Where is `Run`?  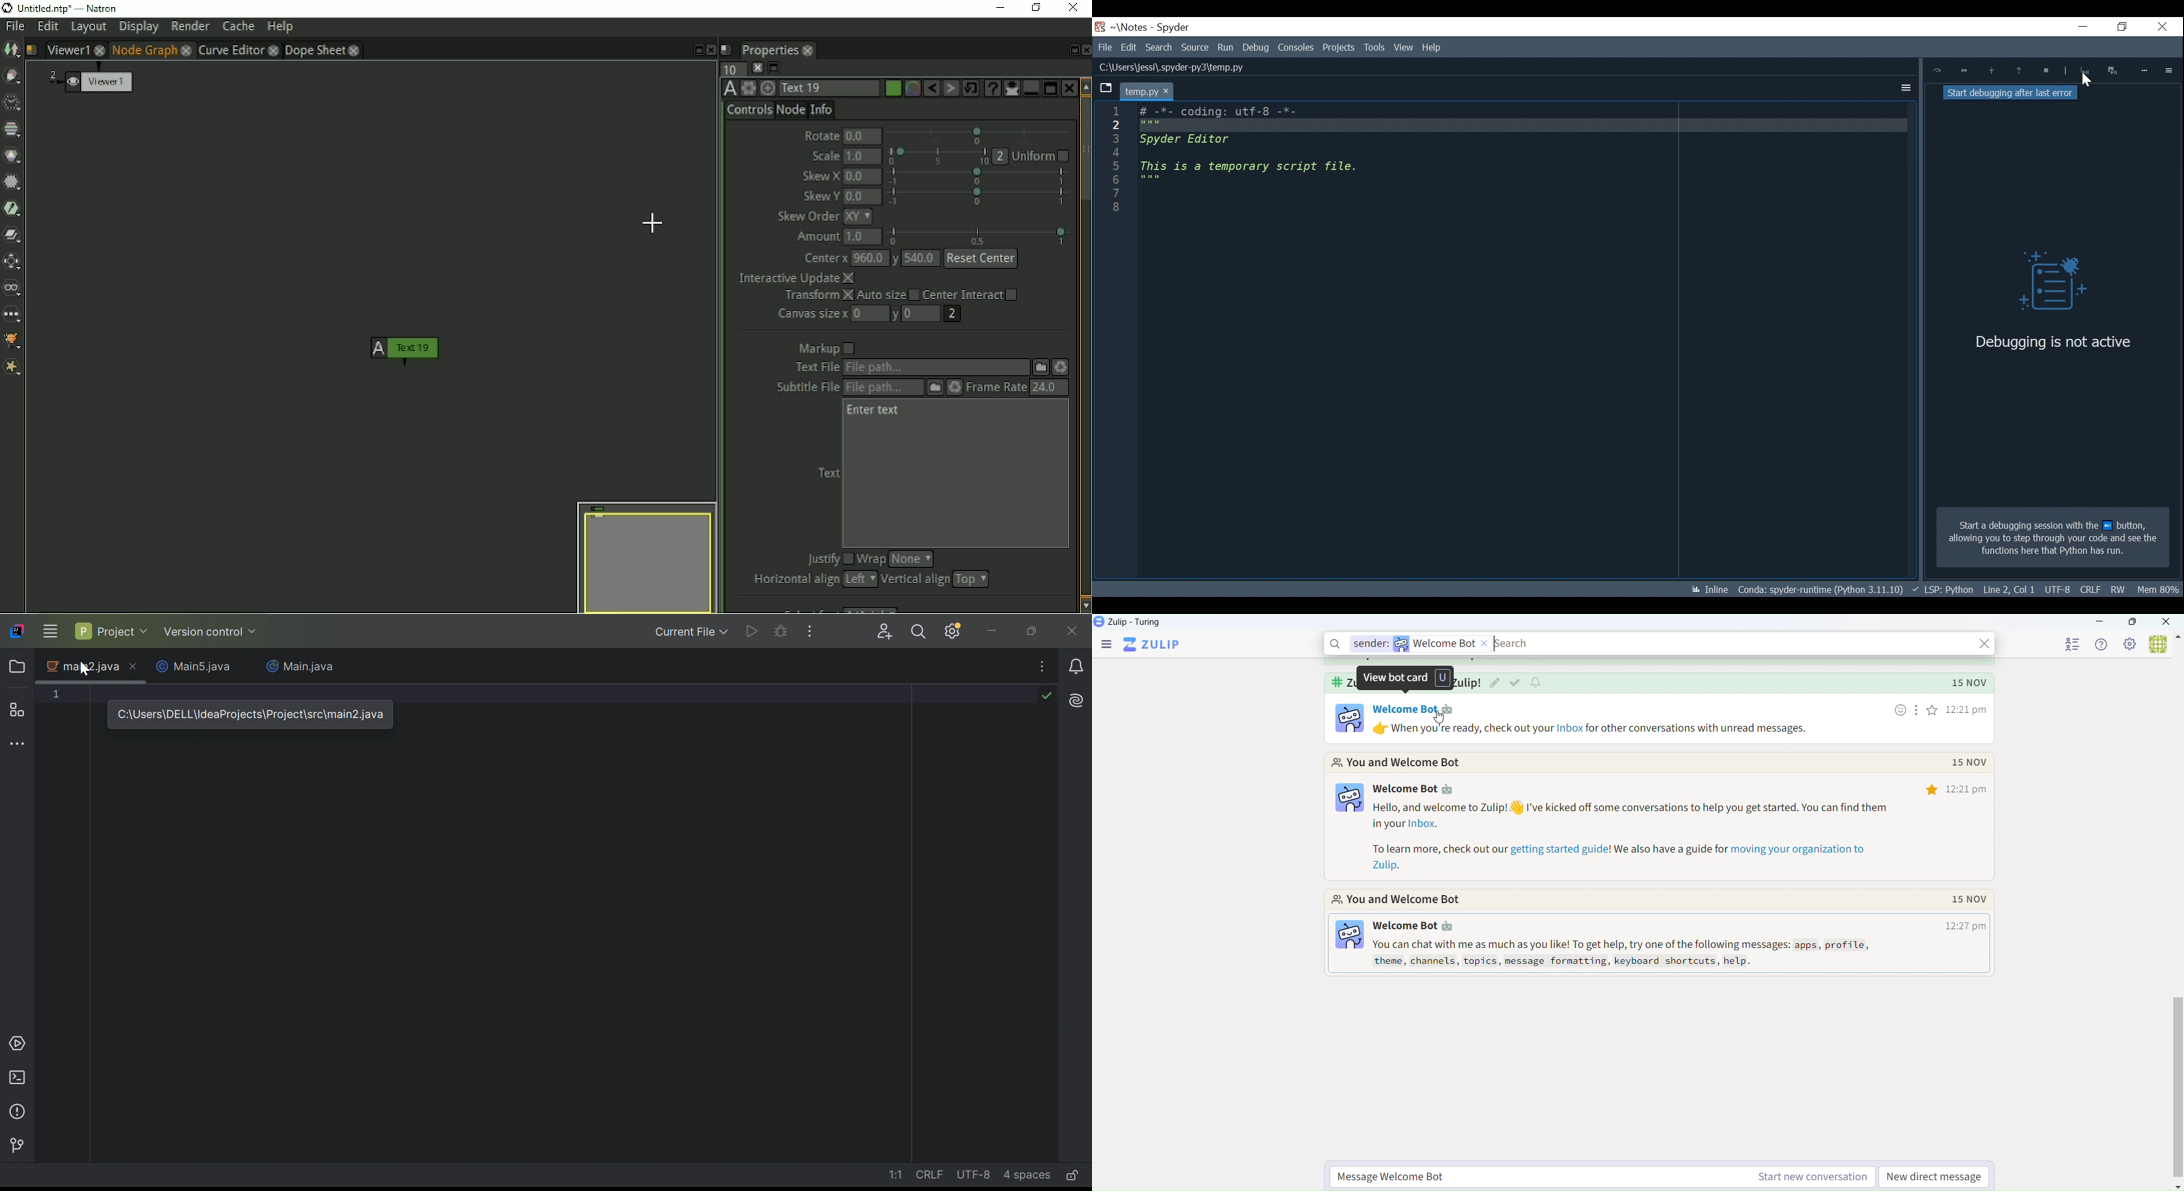 Run is located at coordinates (1226, 47).